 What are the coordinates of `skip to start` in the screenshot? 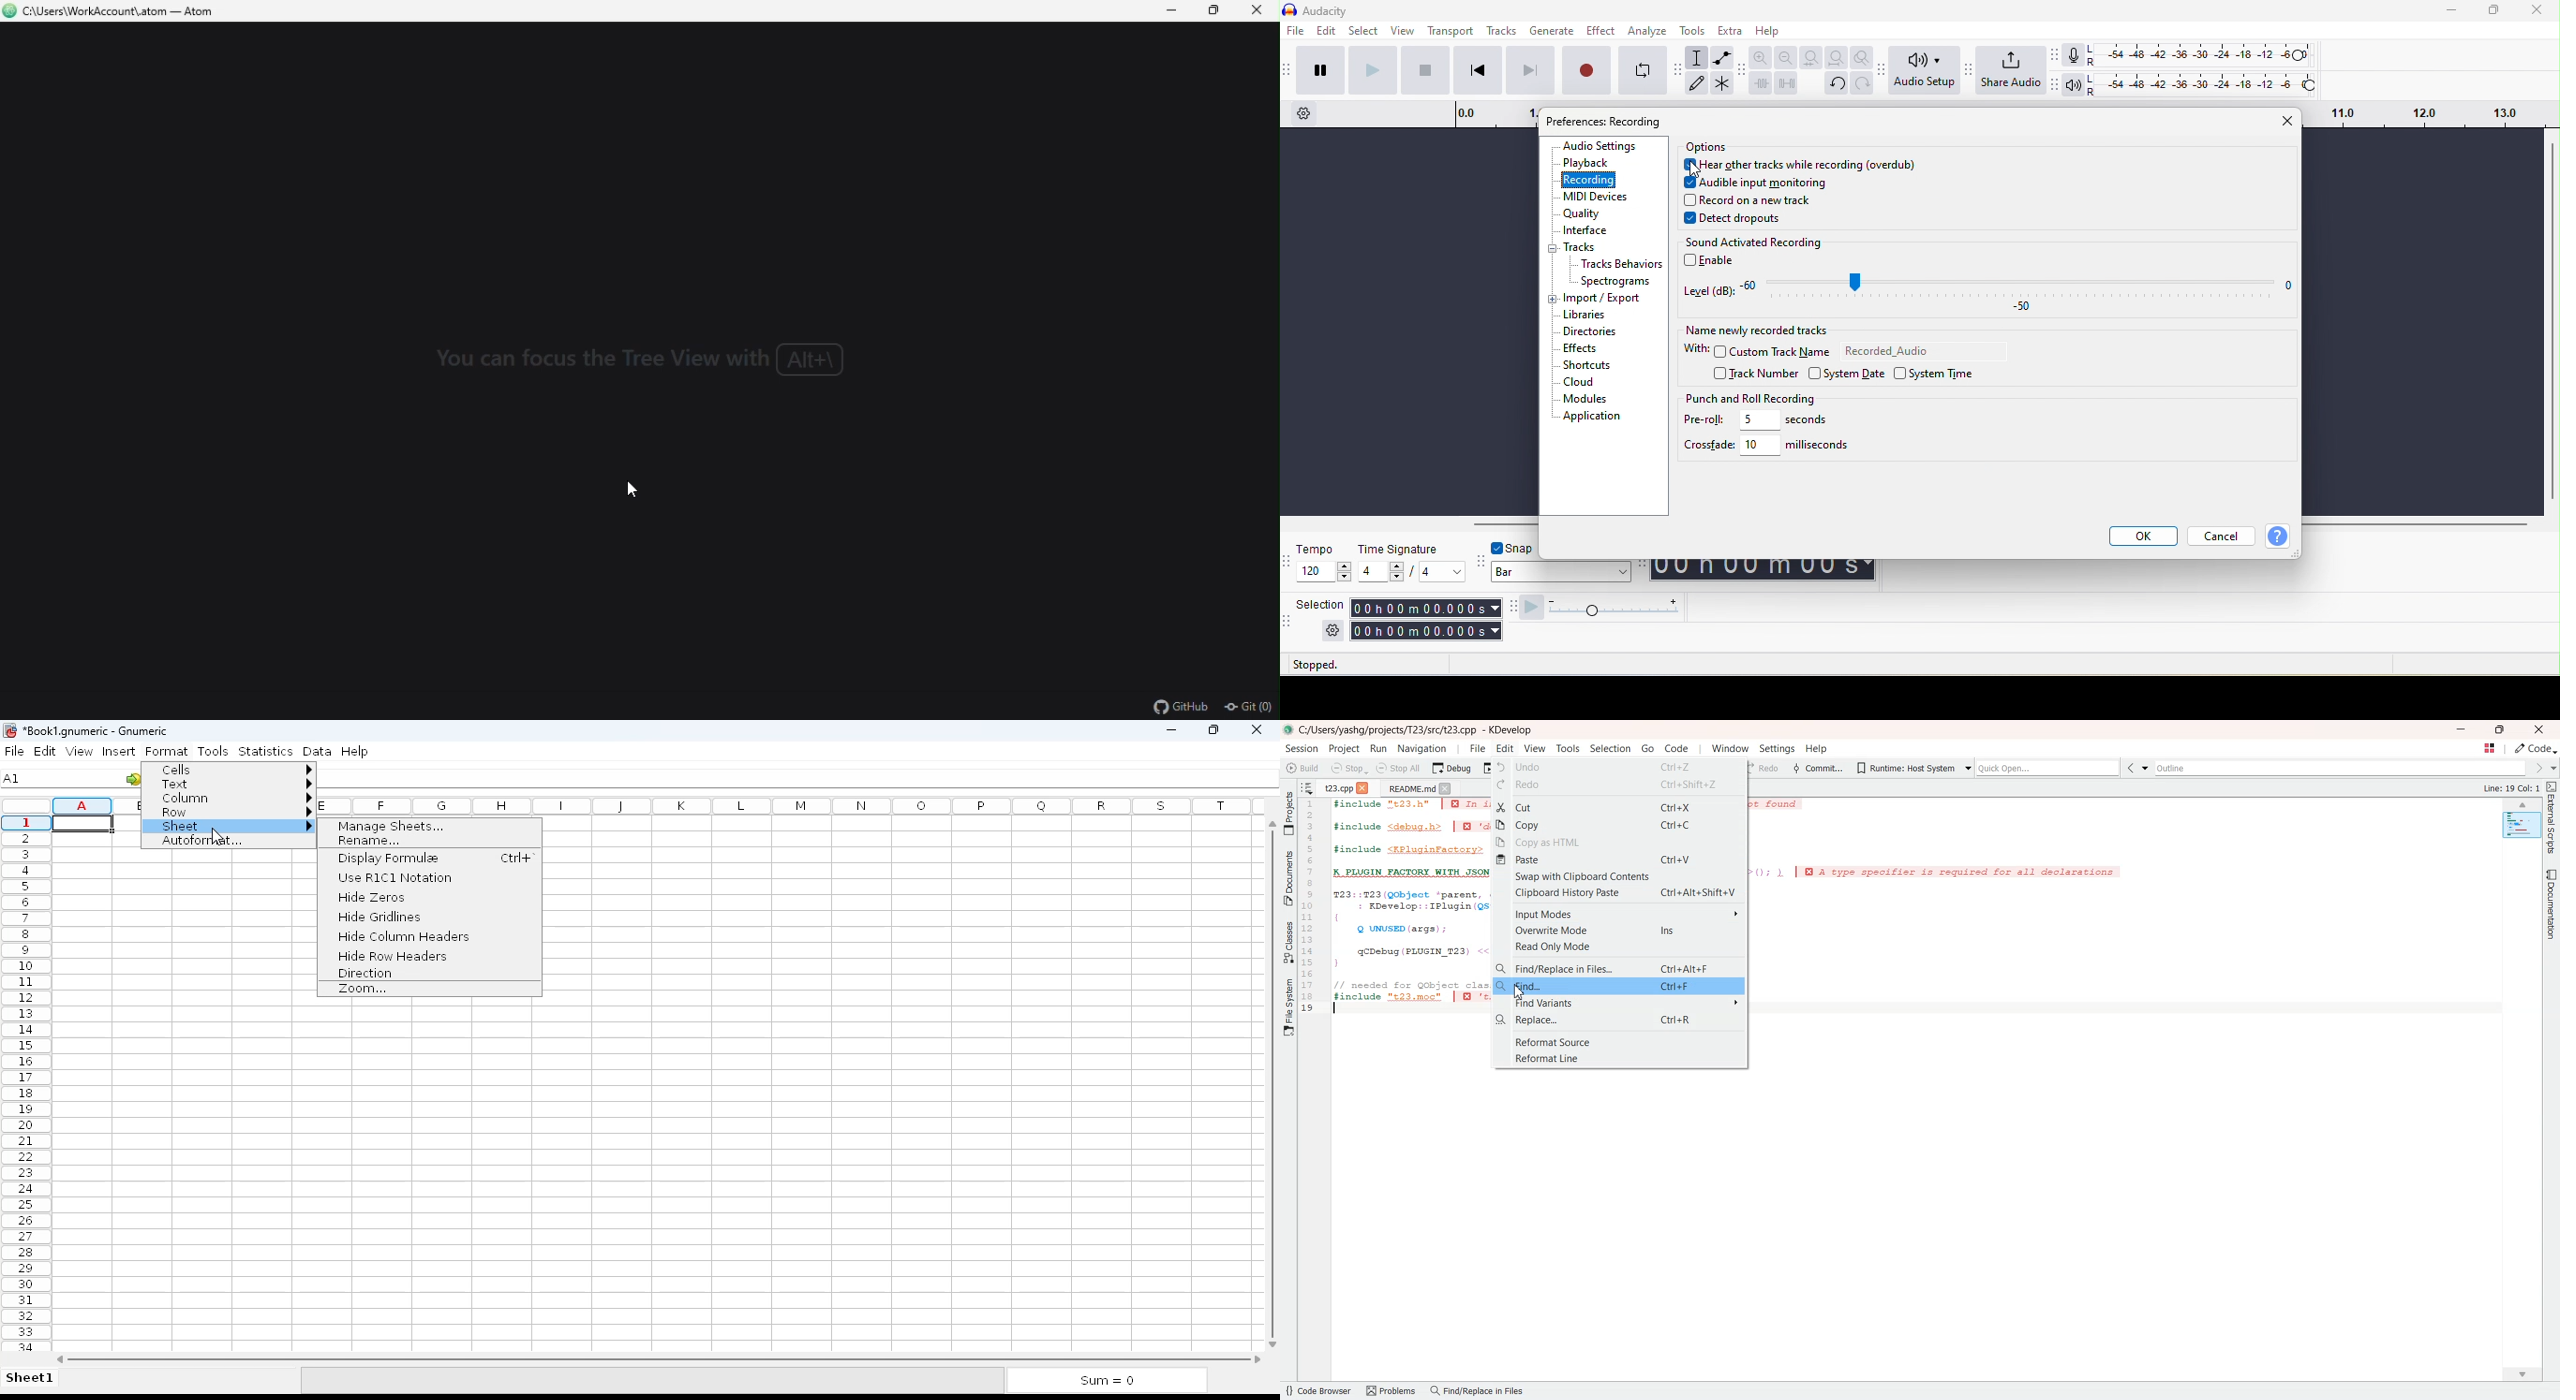 It's located at (1479, 68).